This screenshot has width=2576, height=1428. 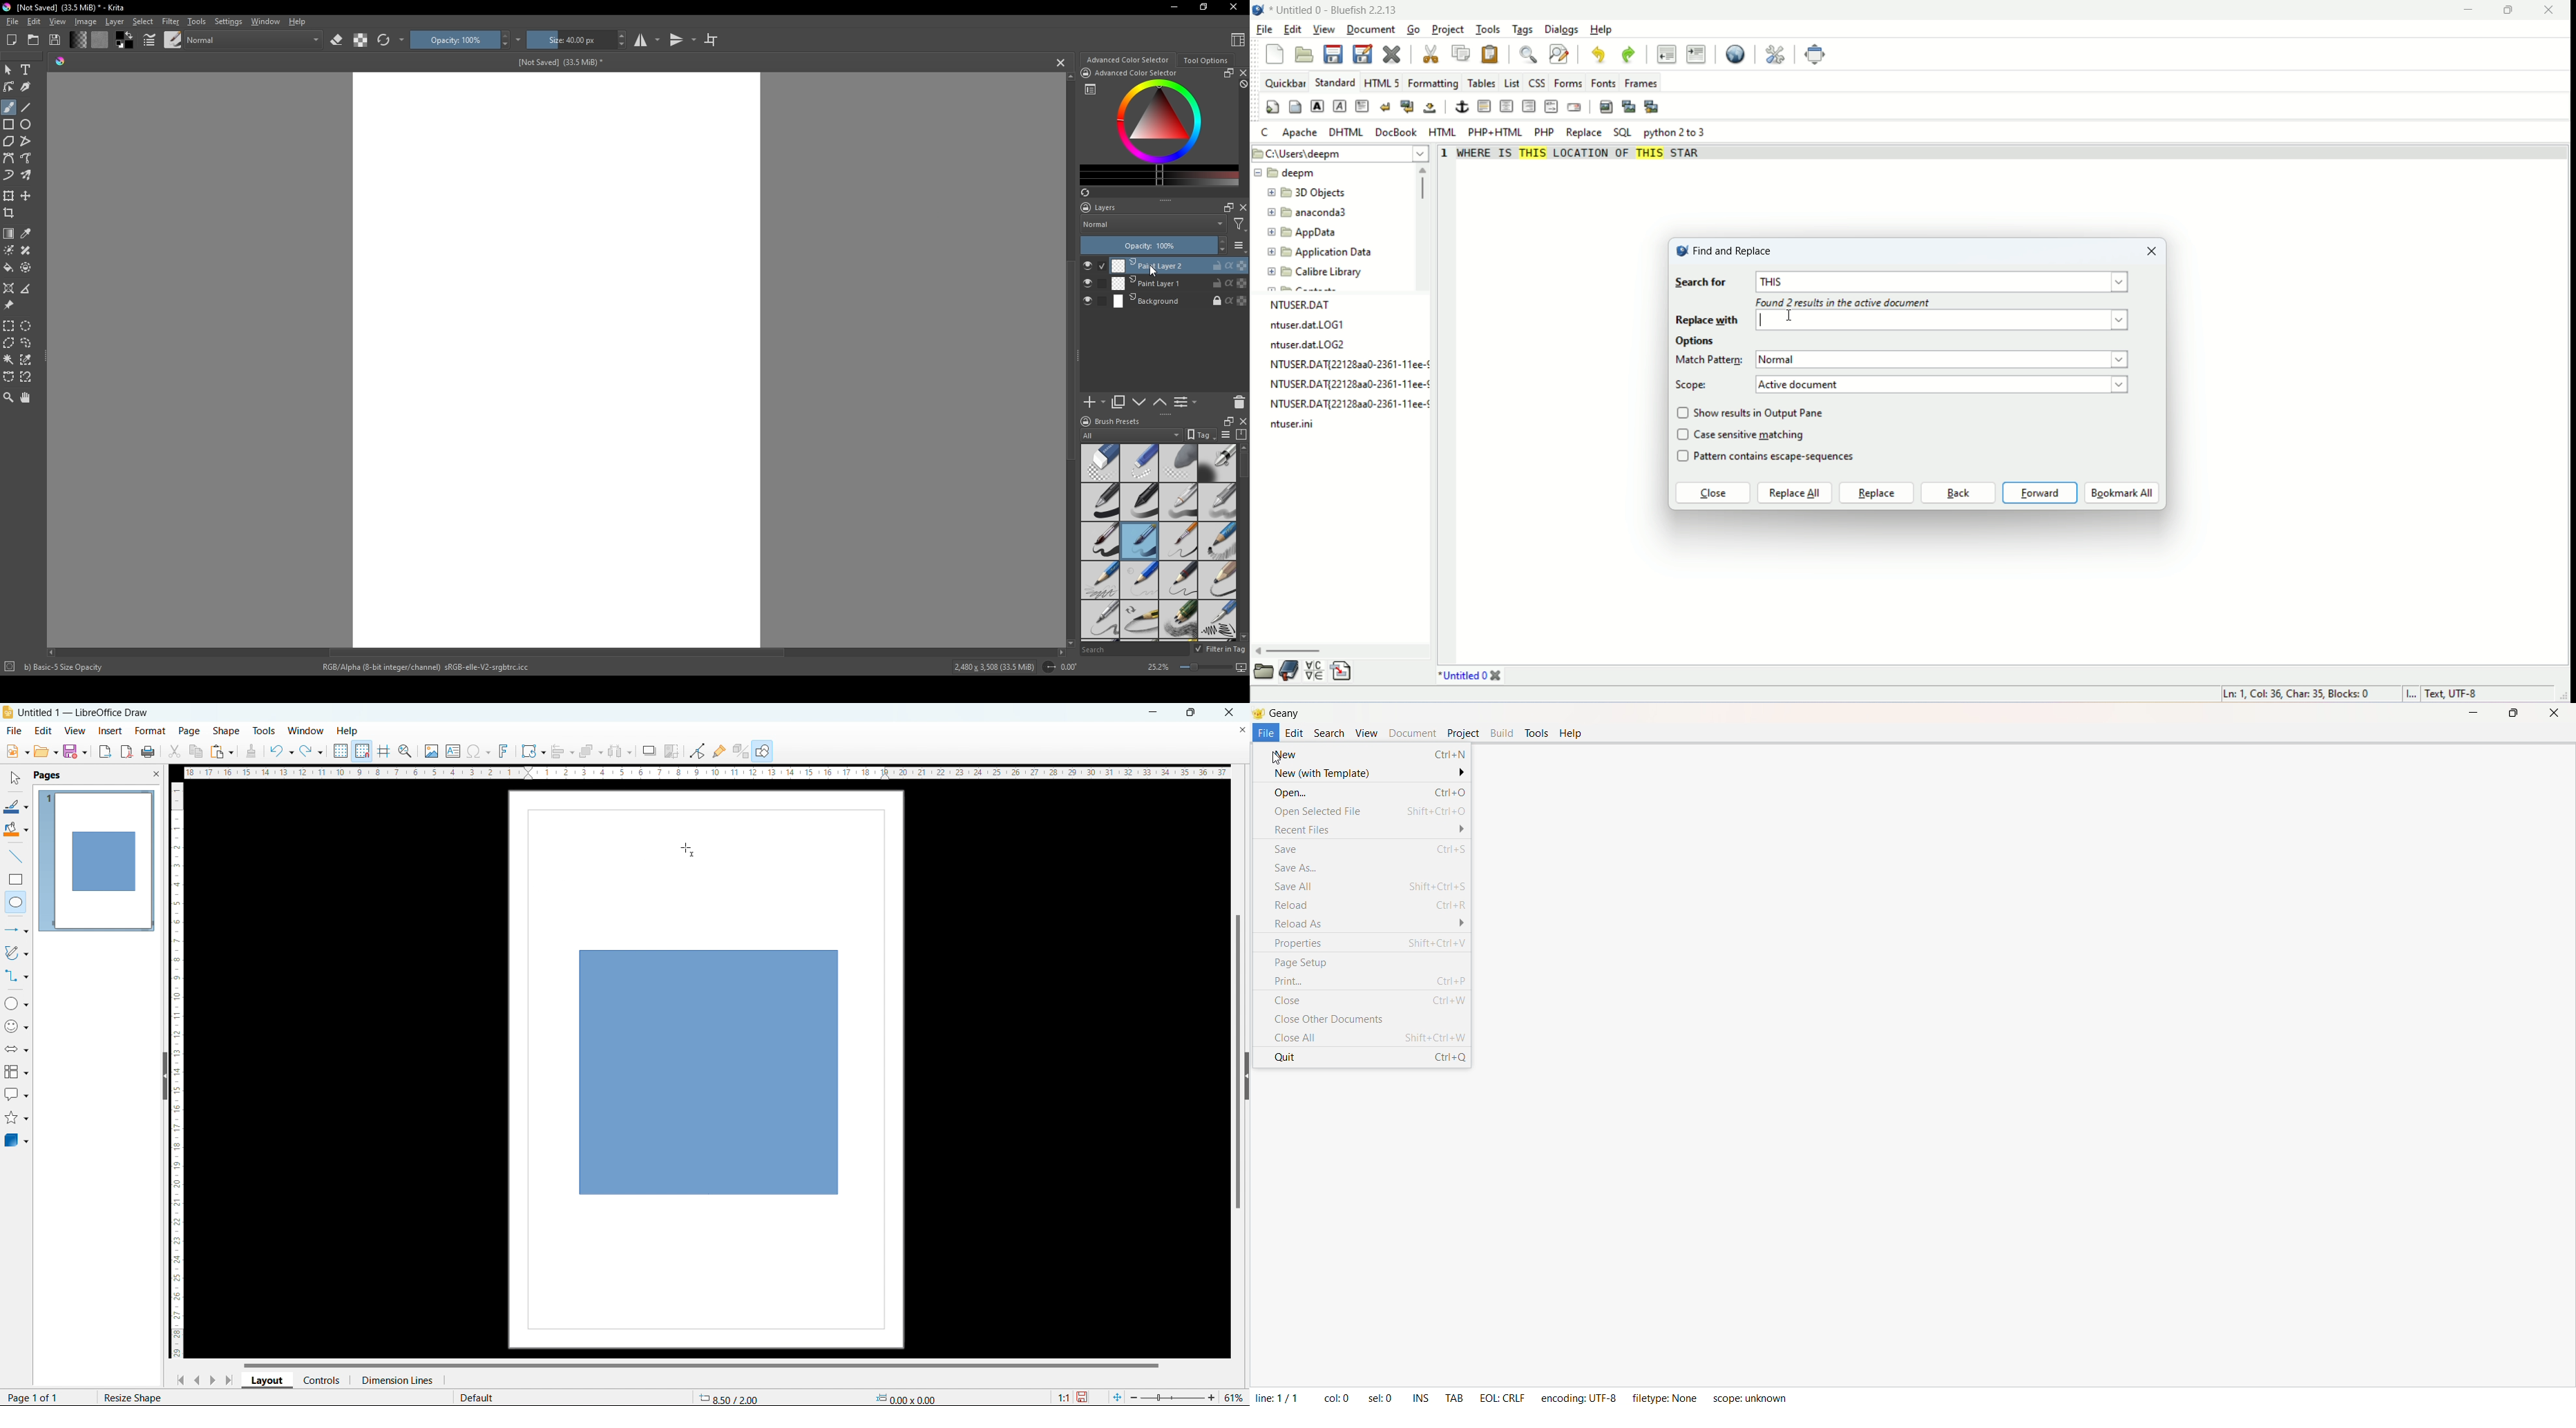 What do you see at coordinates (1140, 402) in the screenshot?
I see `down` at bounding box center [1140, 402].